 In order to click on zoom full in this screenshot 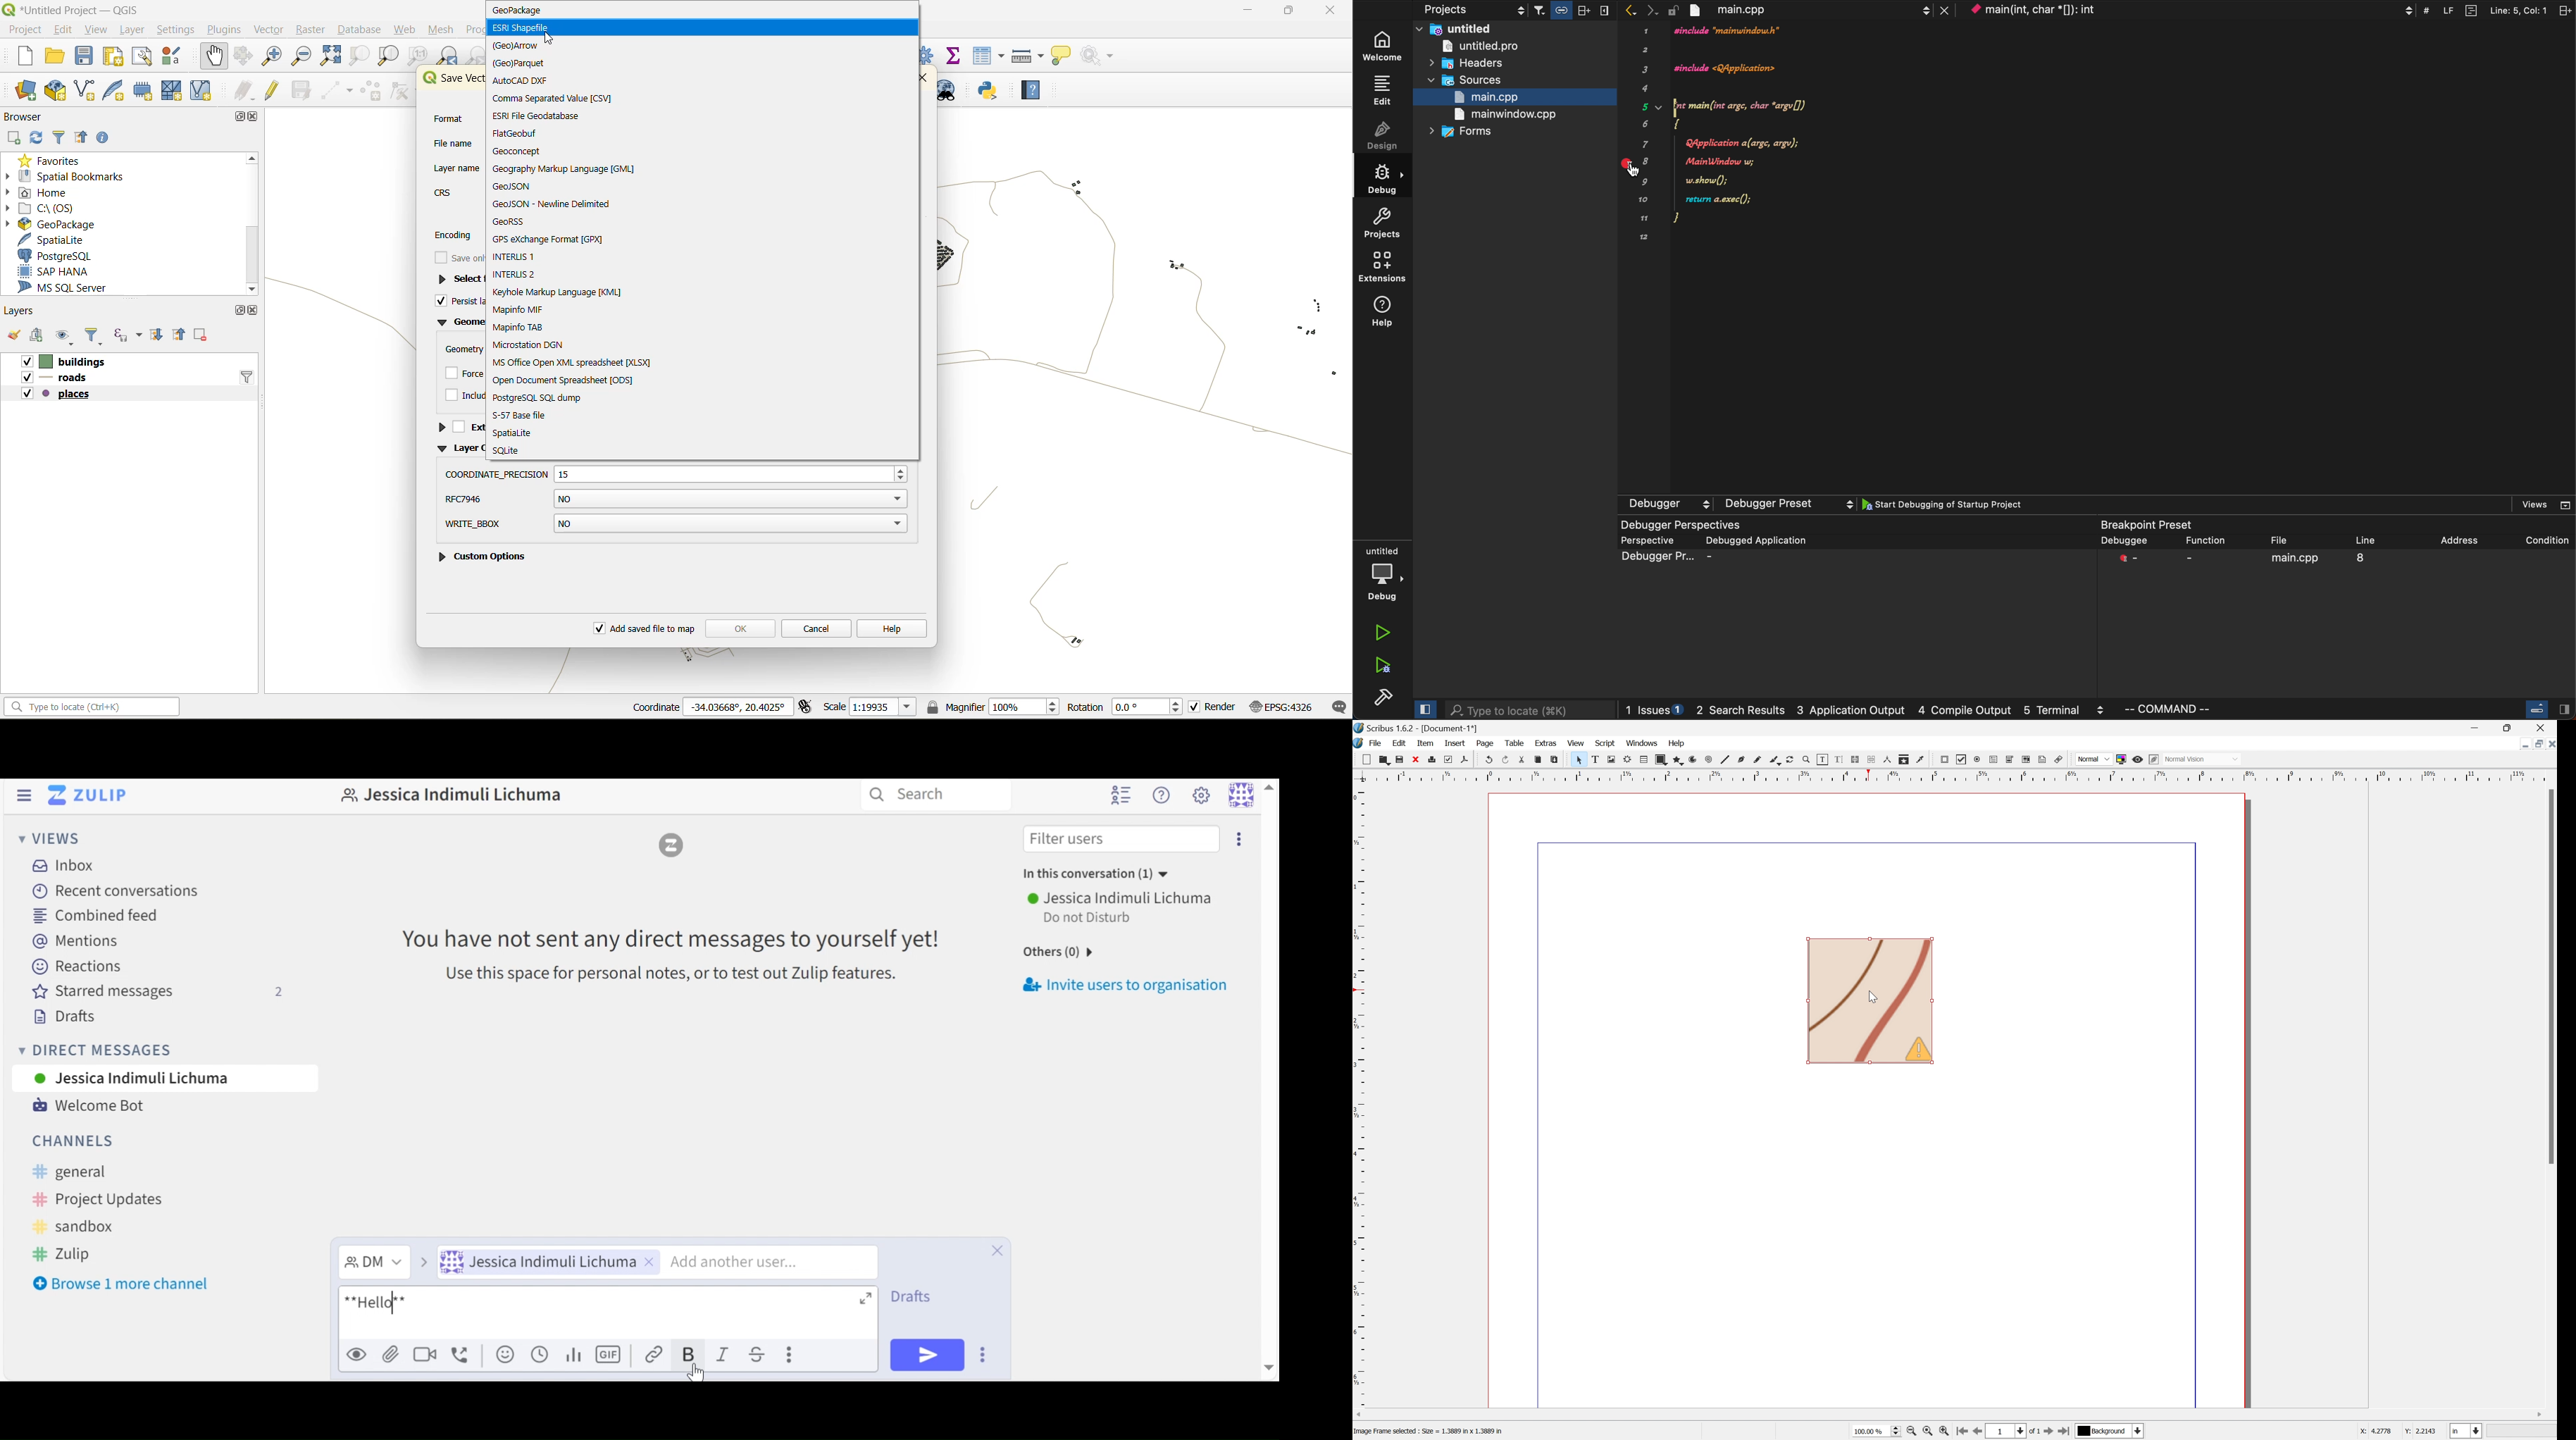, I will do `click(330, 56)`.